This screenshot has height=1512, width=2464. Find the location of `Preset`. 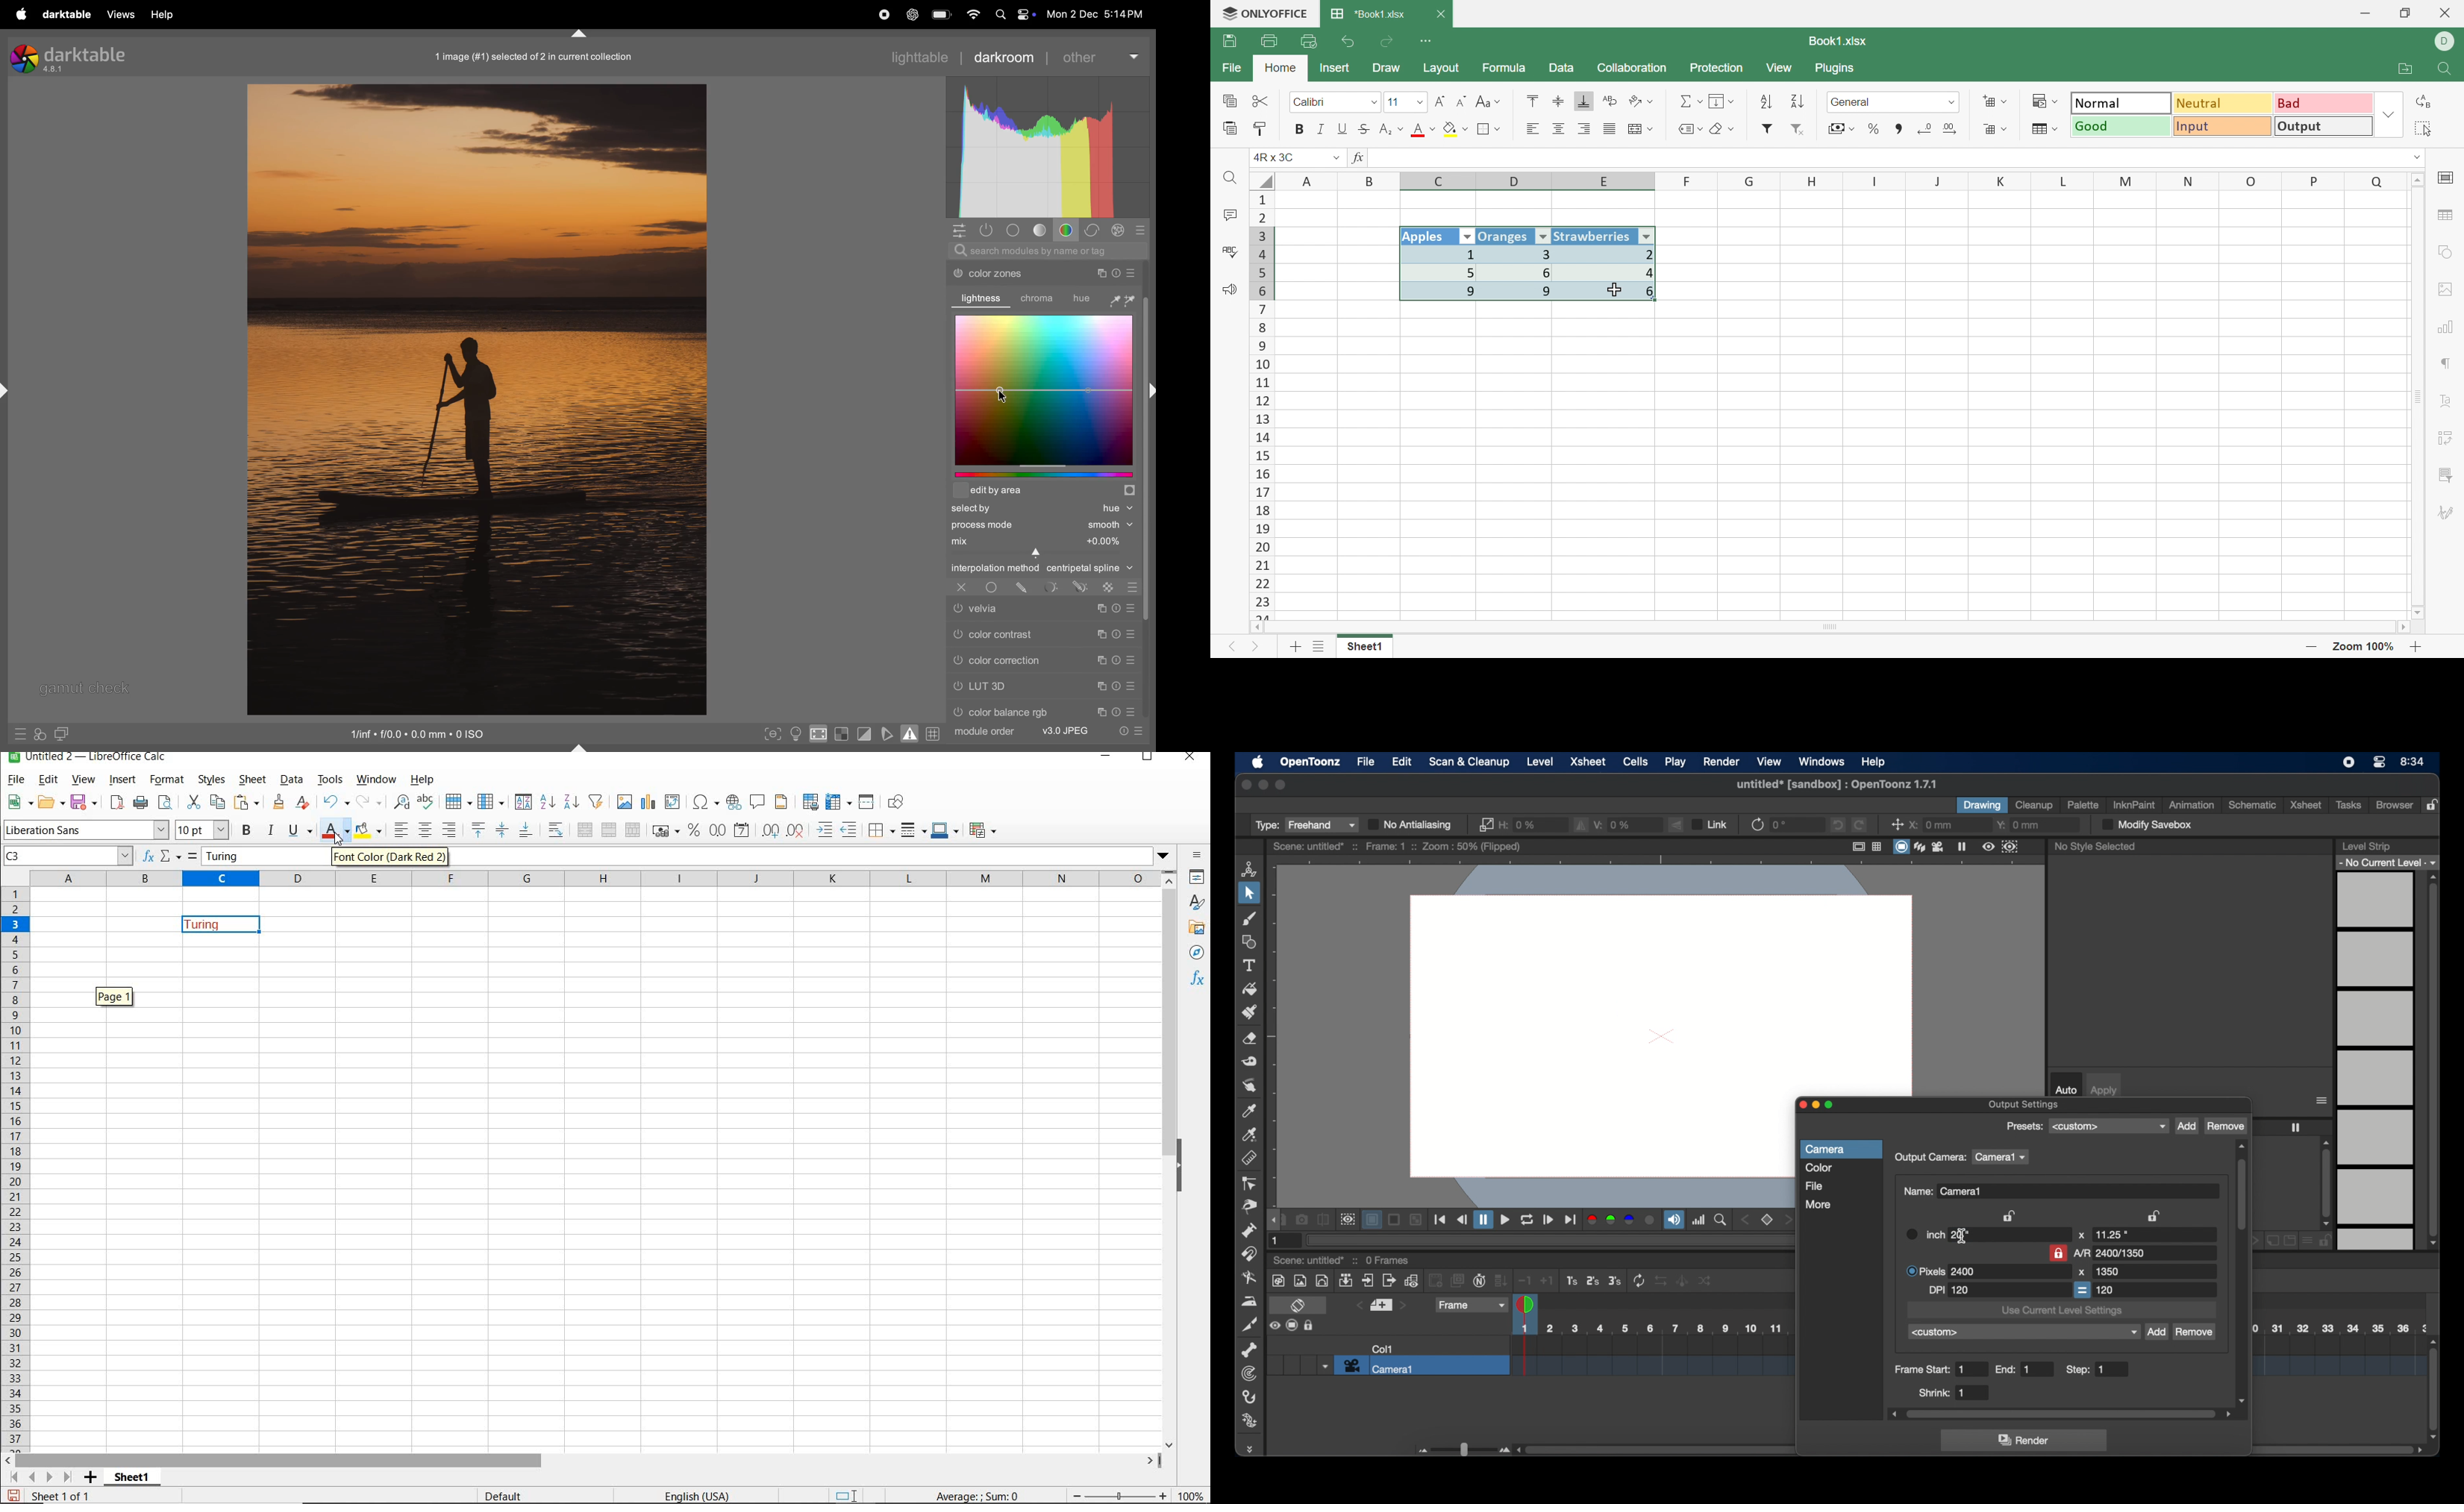

Preset is located at coordinates (1133, 608).